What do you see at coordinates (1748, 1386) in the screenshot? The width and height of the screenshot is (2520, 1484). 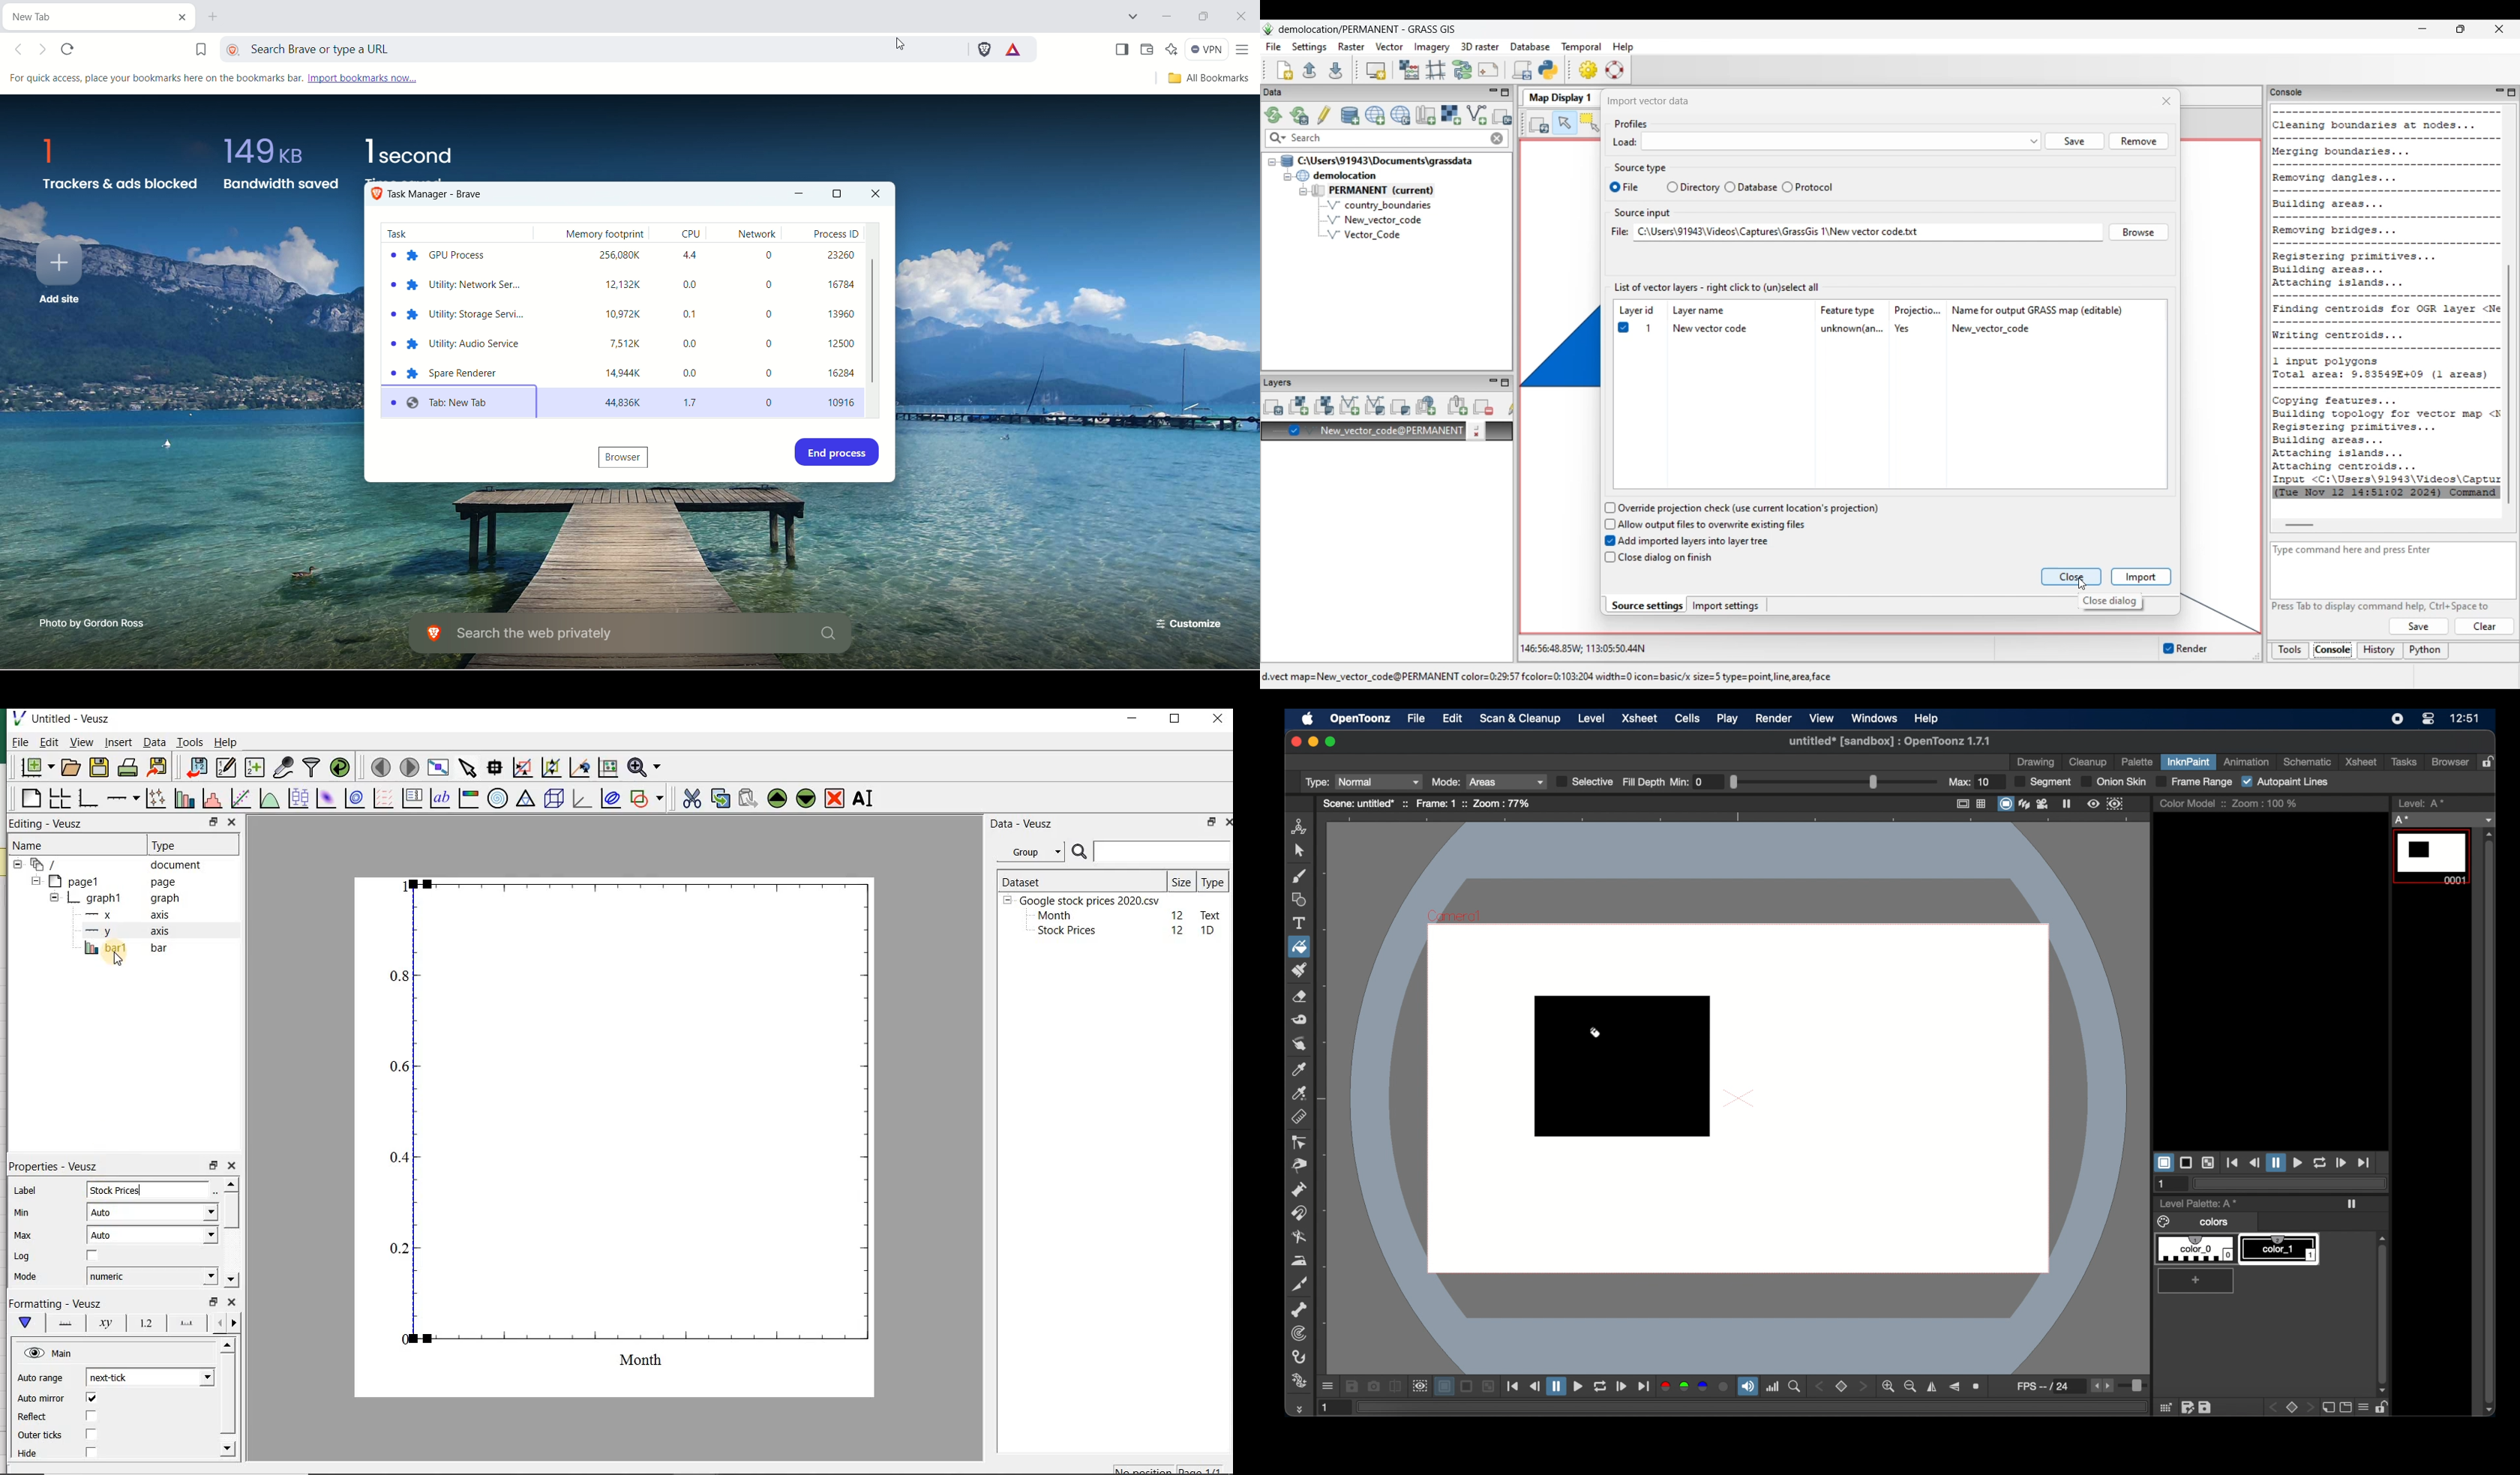 I see `volume` at bounding box center [1748, 1386].